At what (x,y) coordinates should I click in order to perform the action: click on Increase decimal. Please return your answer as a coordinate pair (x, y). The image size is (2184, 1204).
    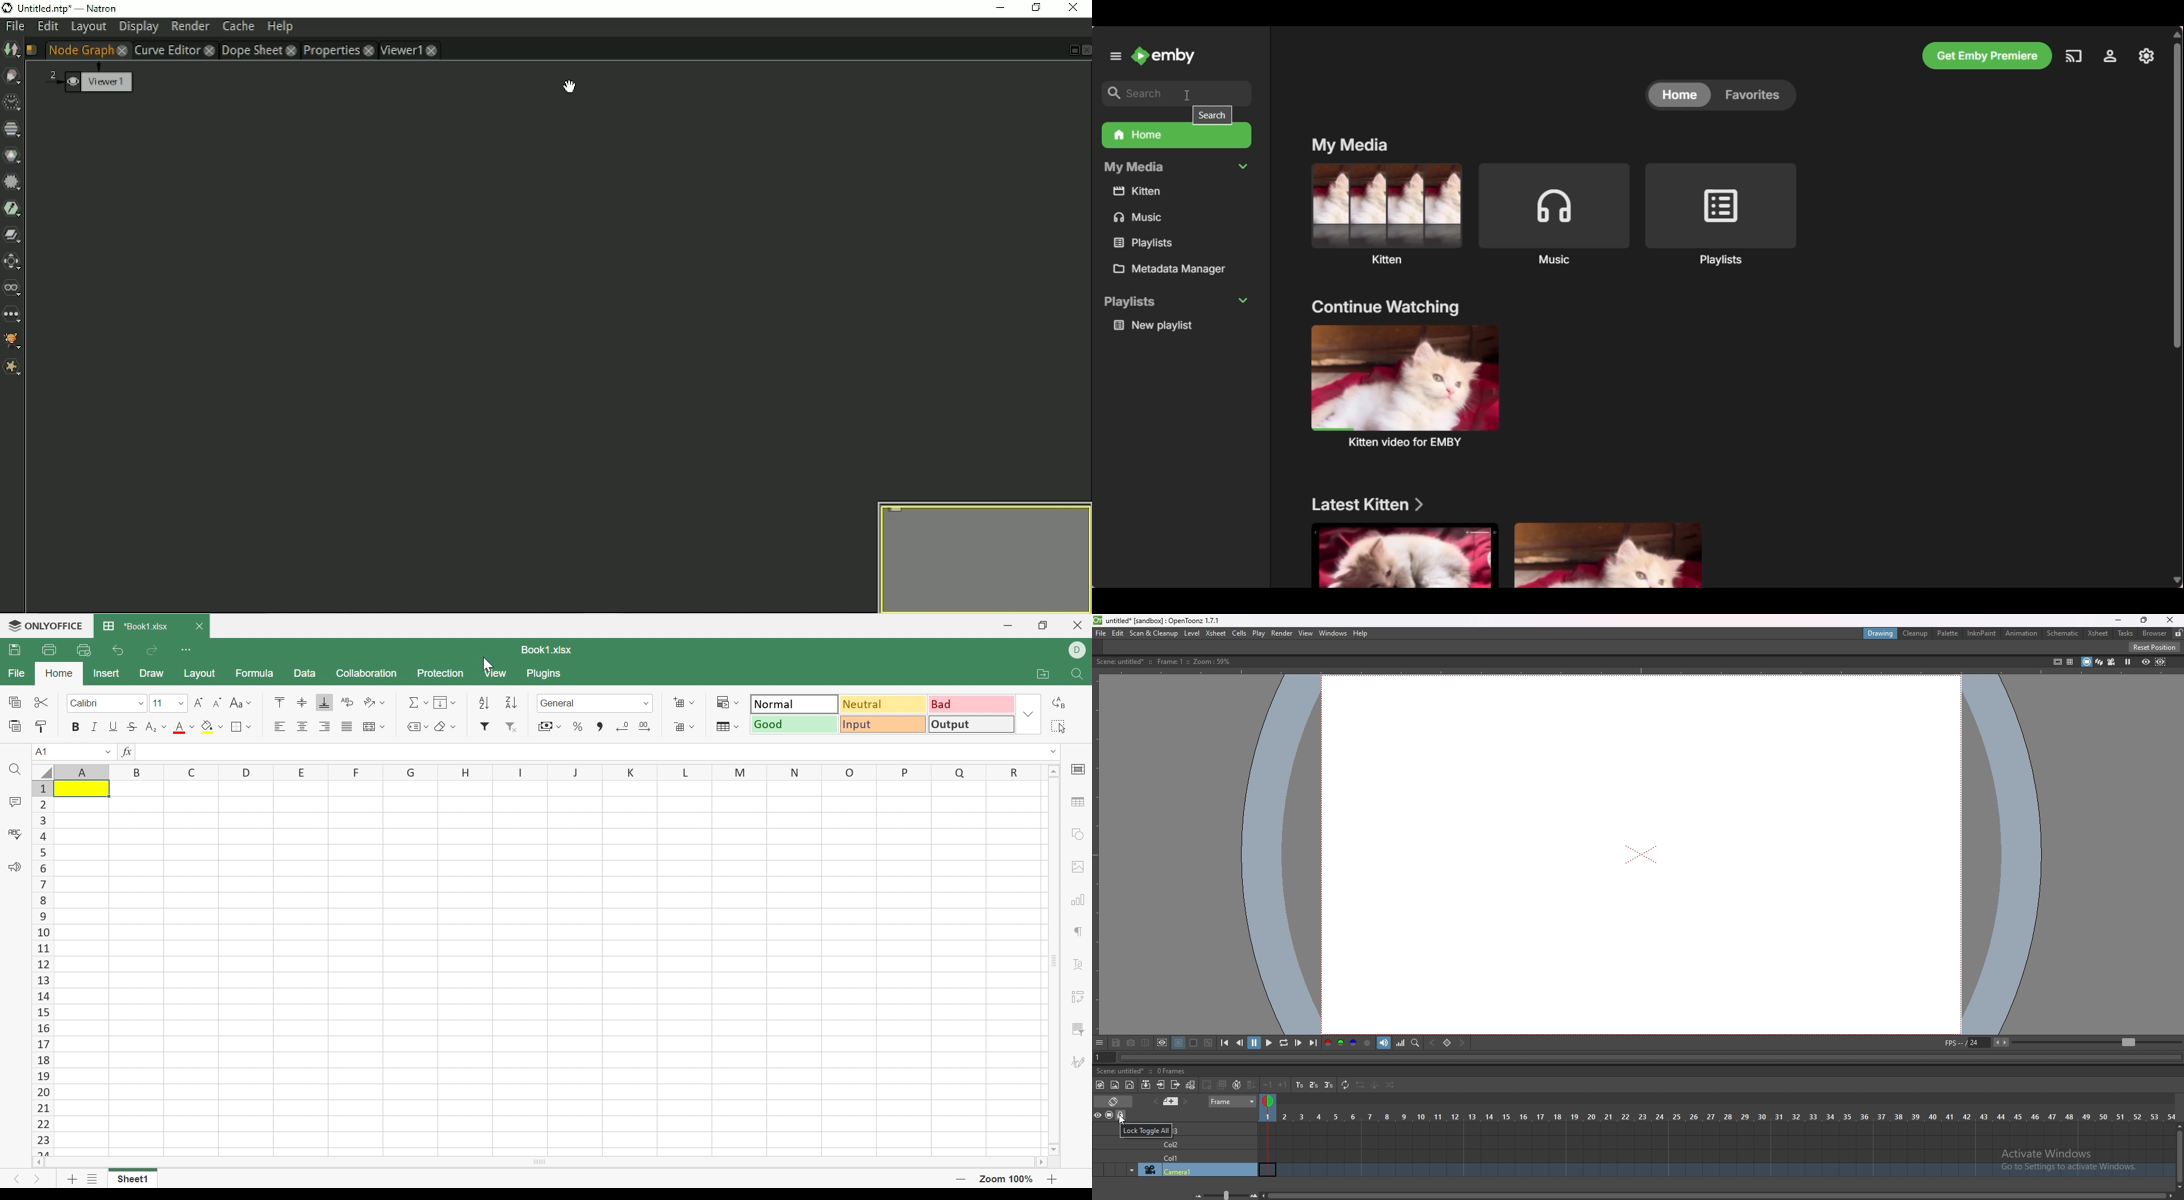
    Looking at the image, I should click on (644, 725).